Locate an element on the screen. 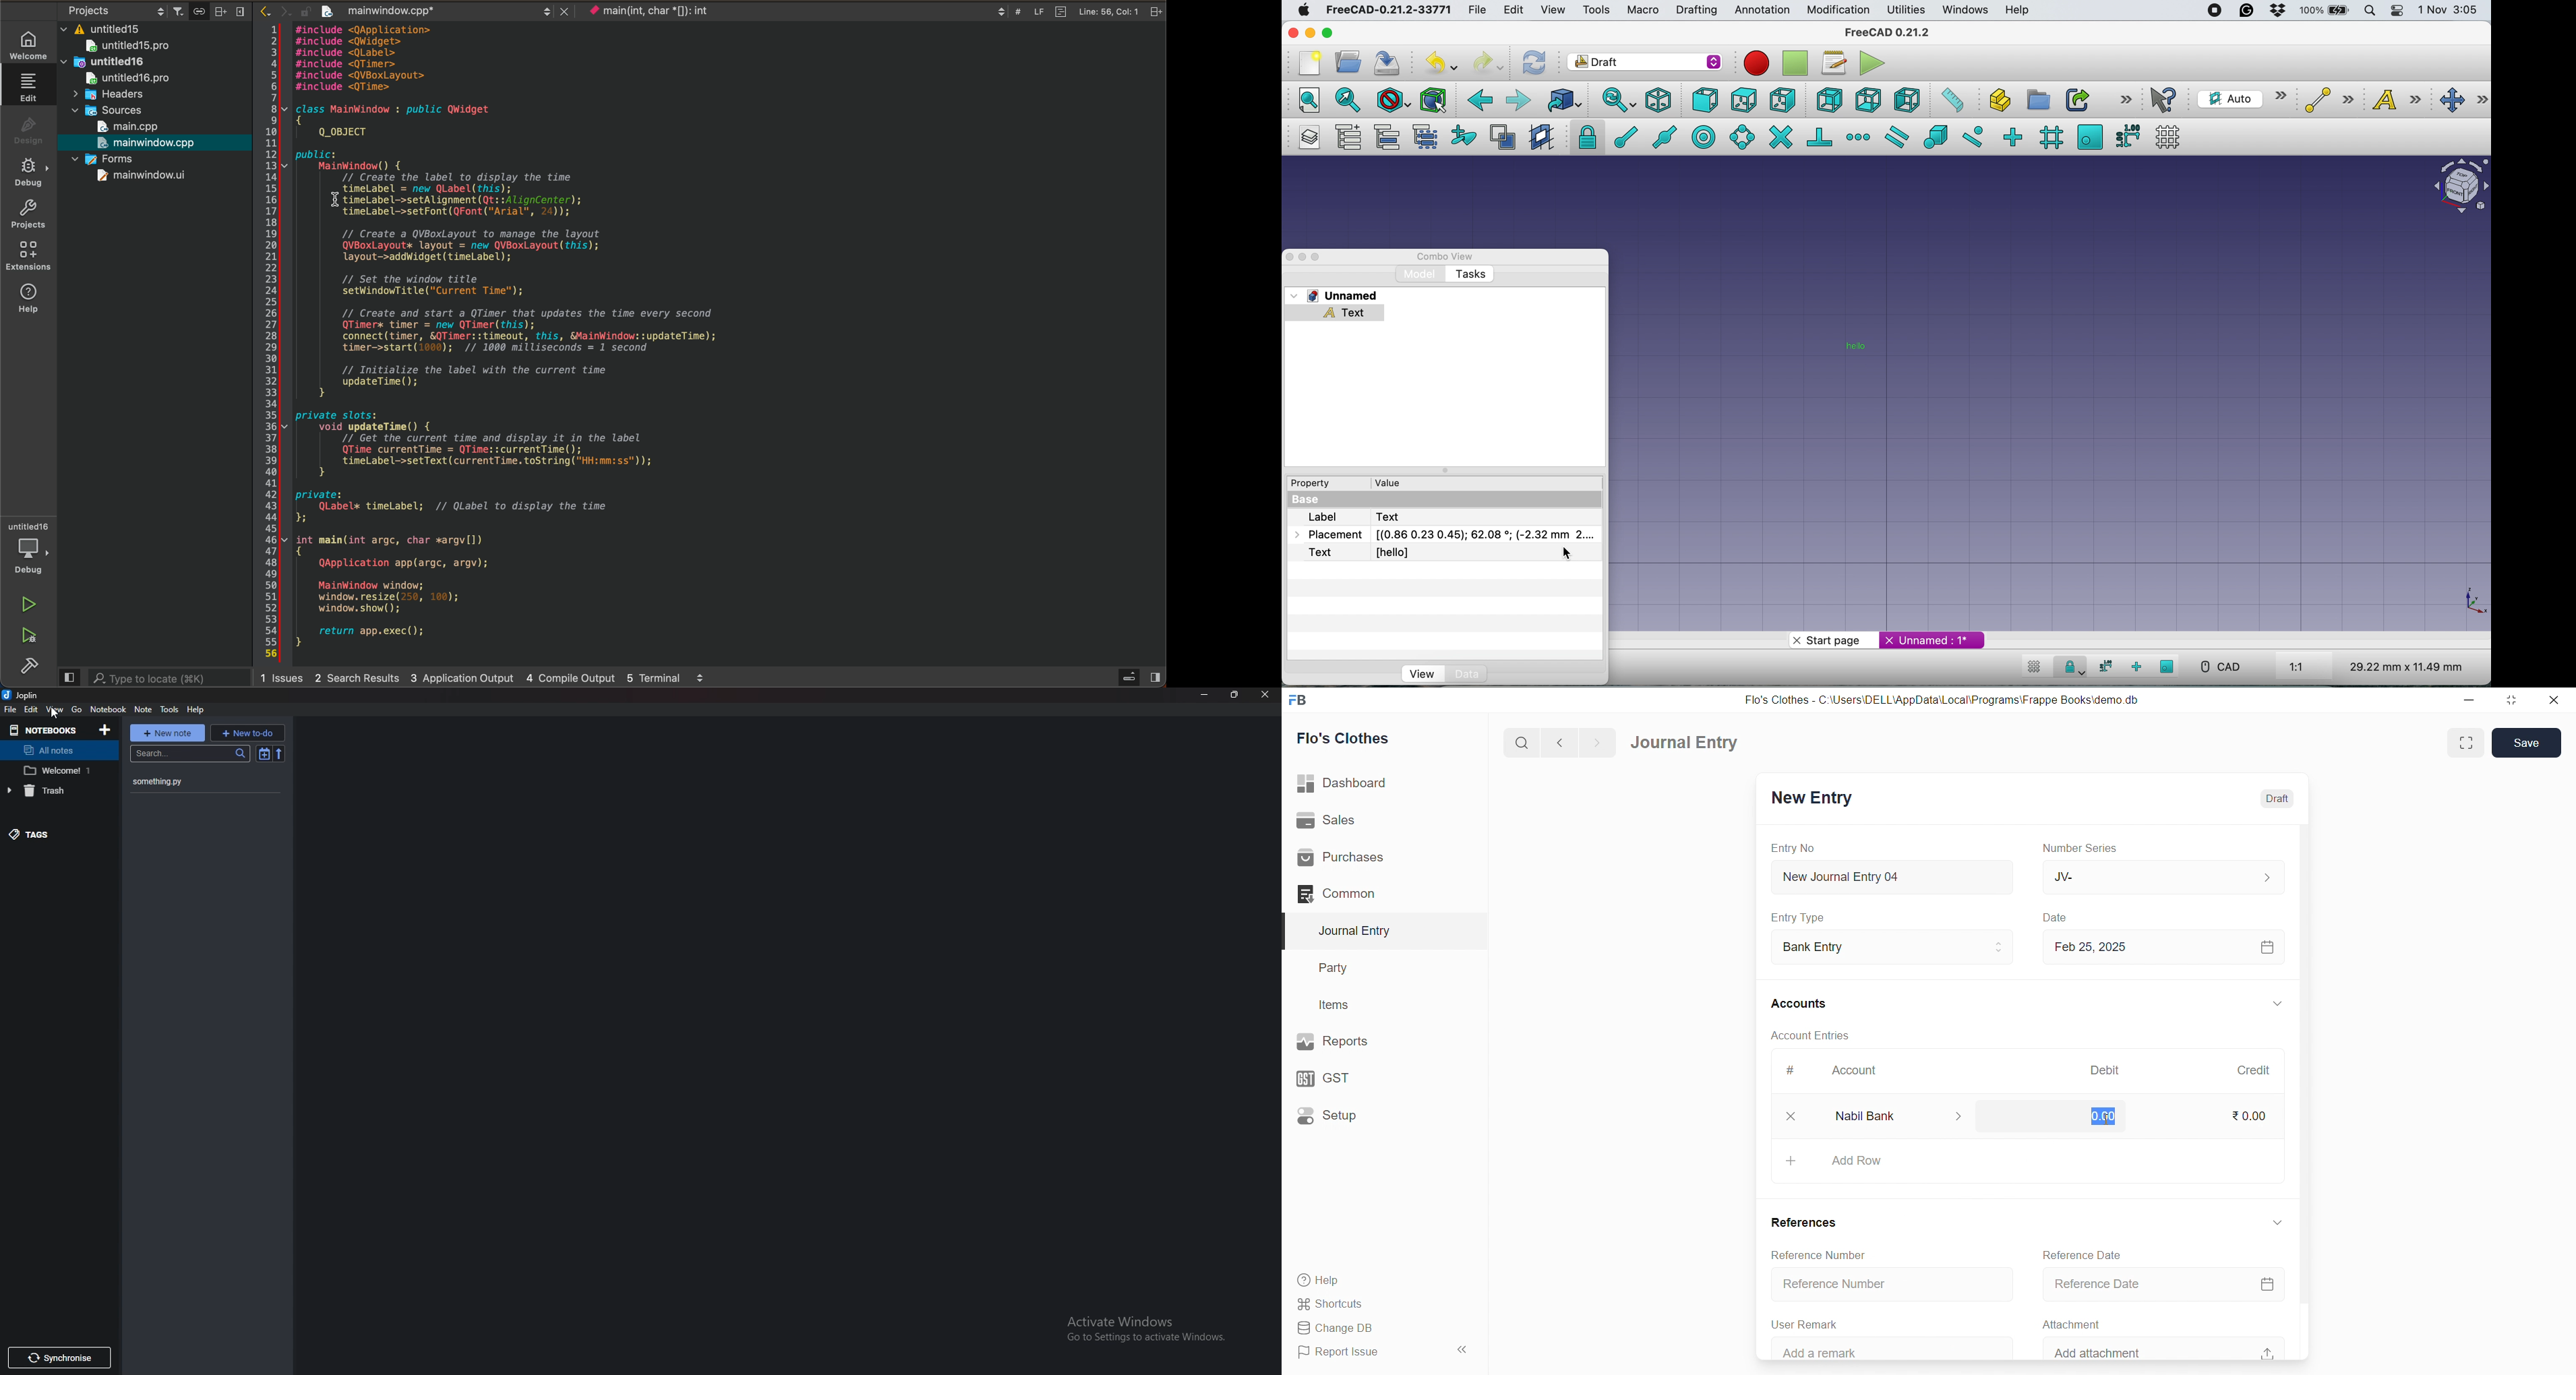  snap angel is located at coordinates (1740, 136).